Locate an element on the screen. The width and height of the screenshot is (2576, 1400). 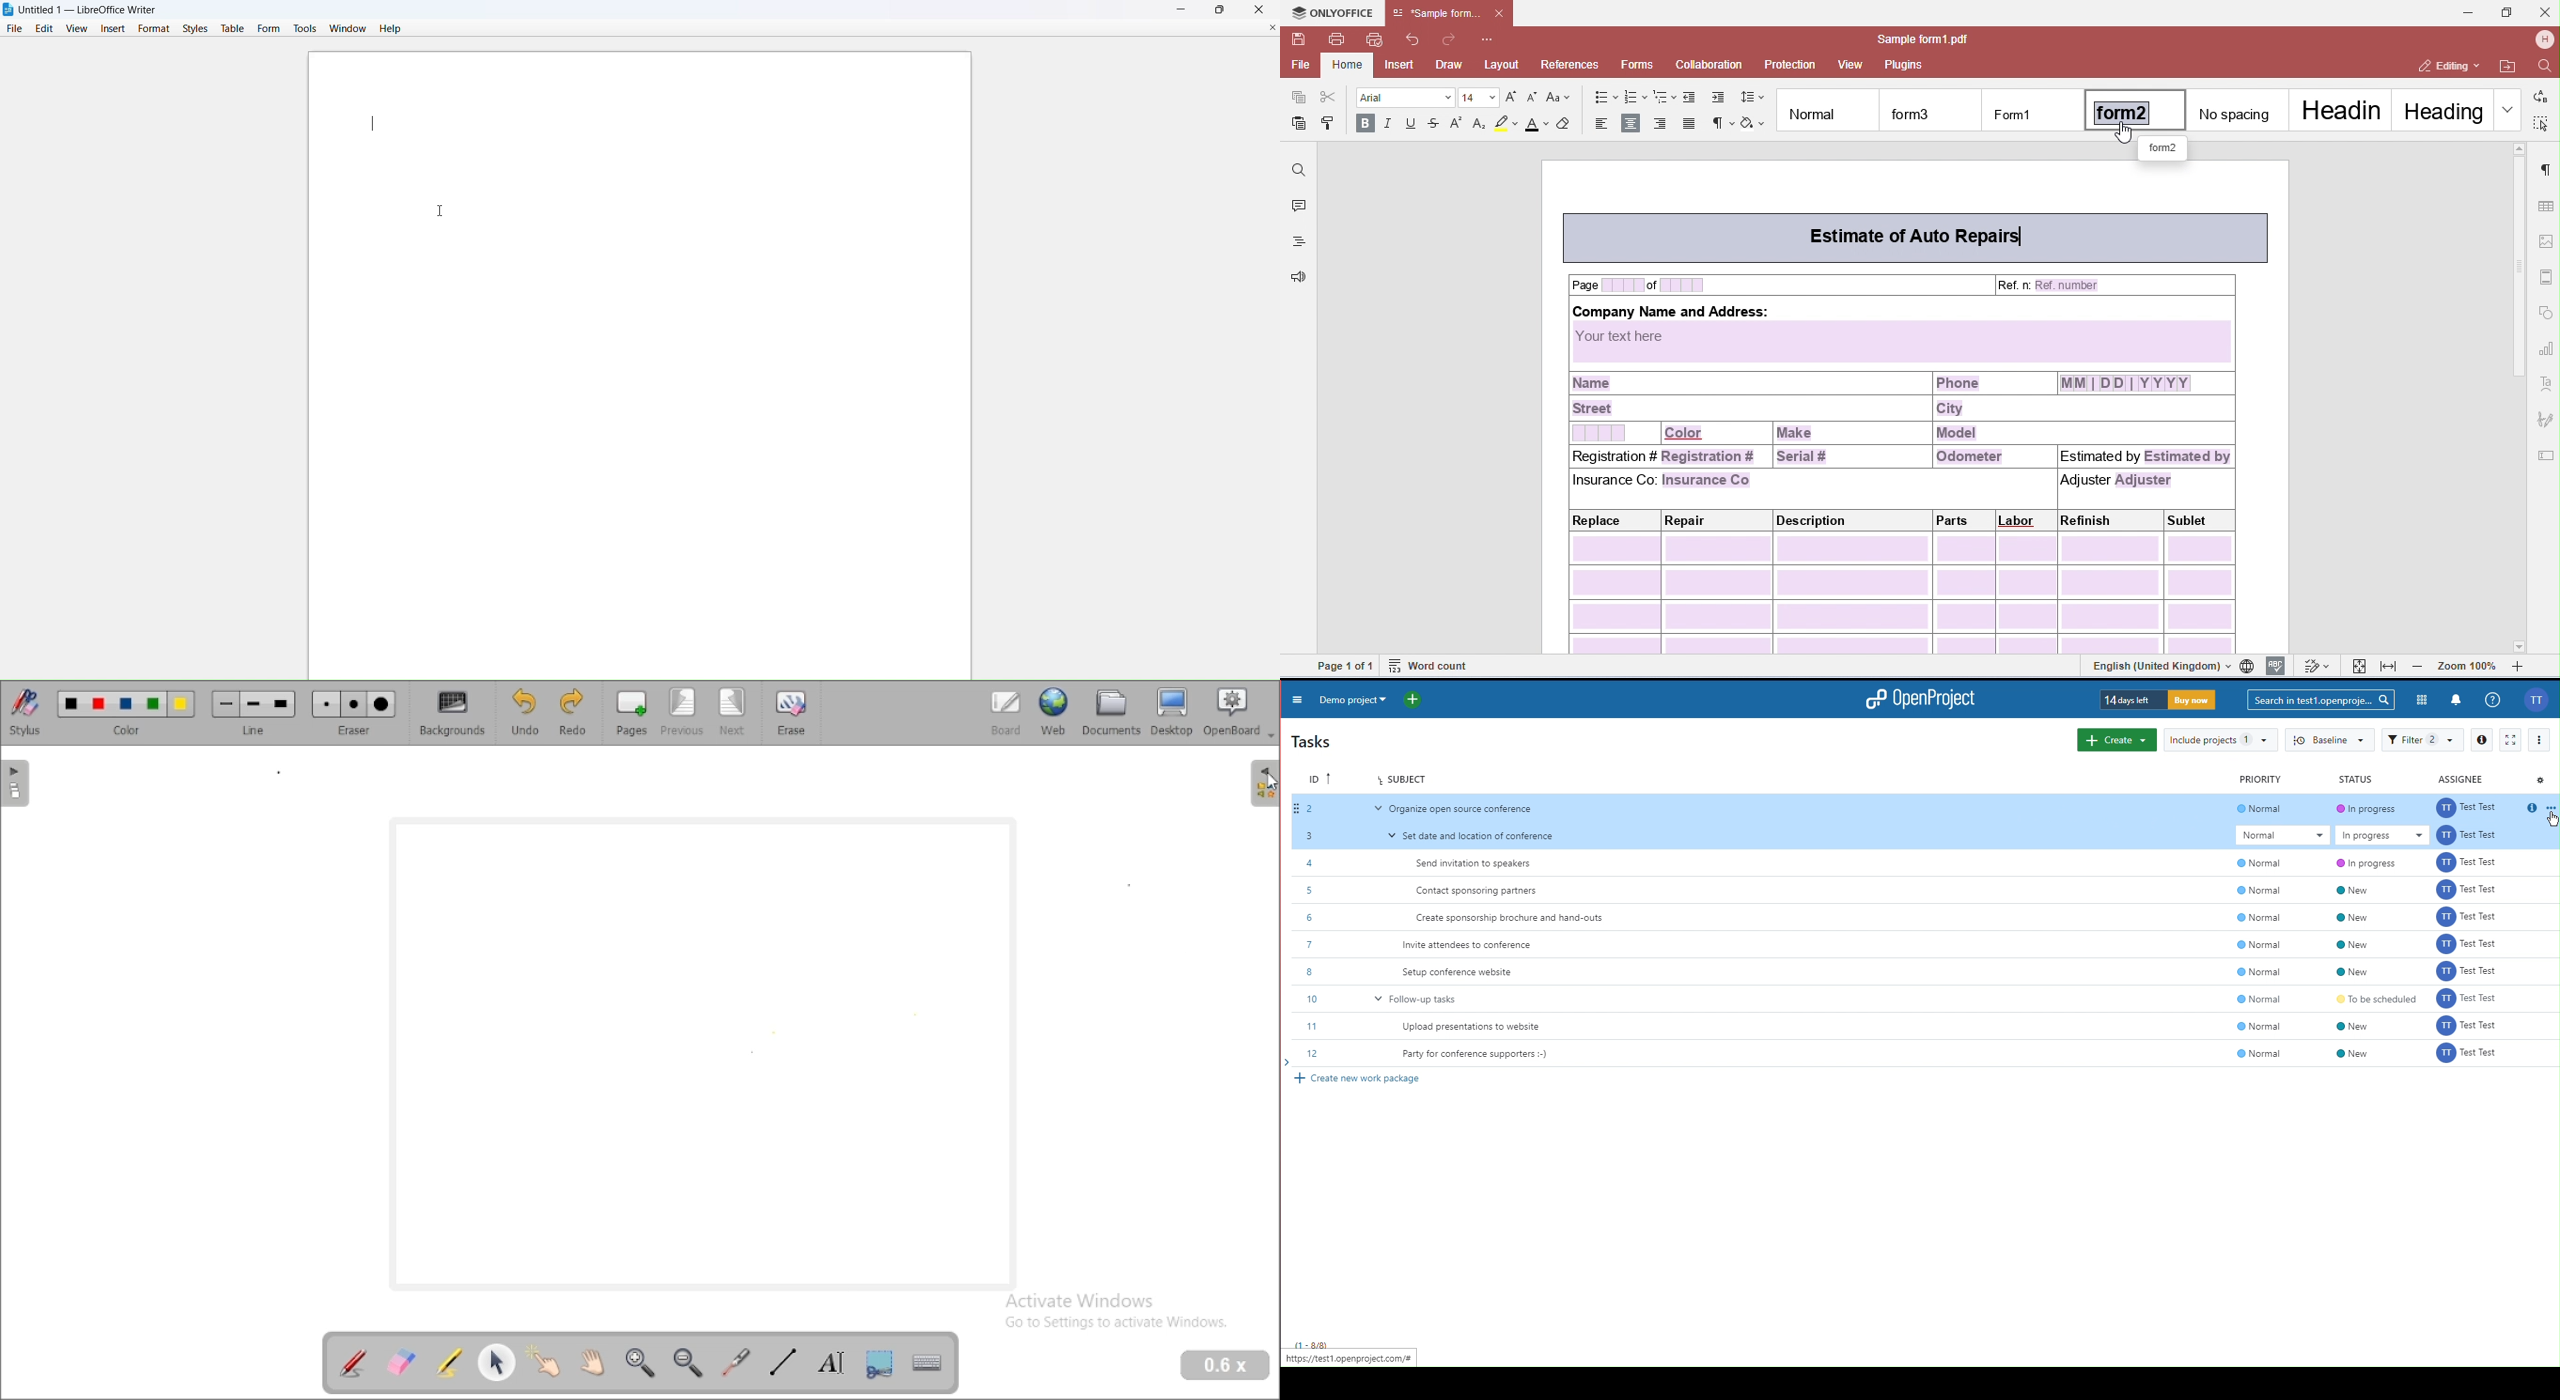
pages pane is located at coordinates (18, 783).